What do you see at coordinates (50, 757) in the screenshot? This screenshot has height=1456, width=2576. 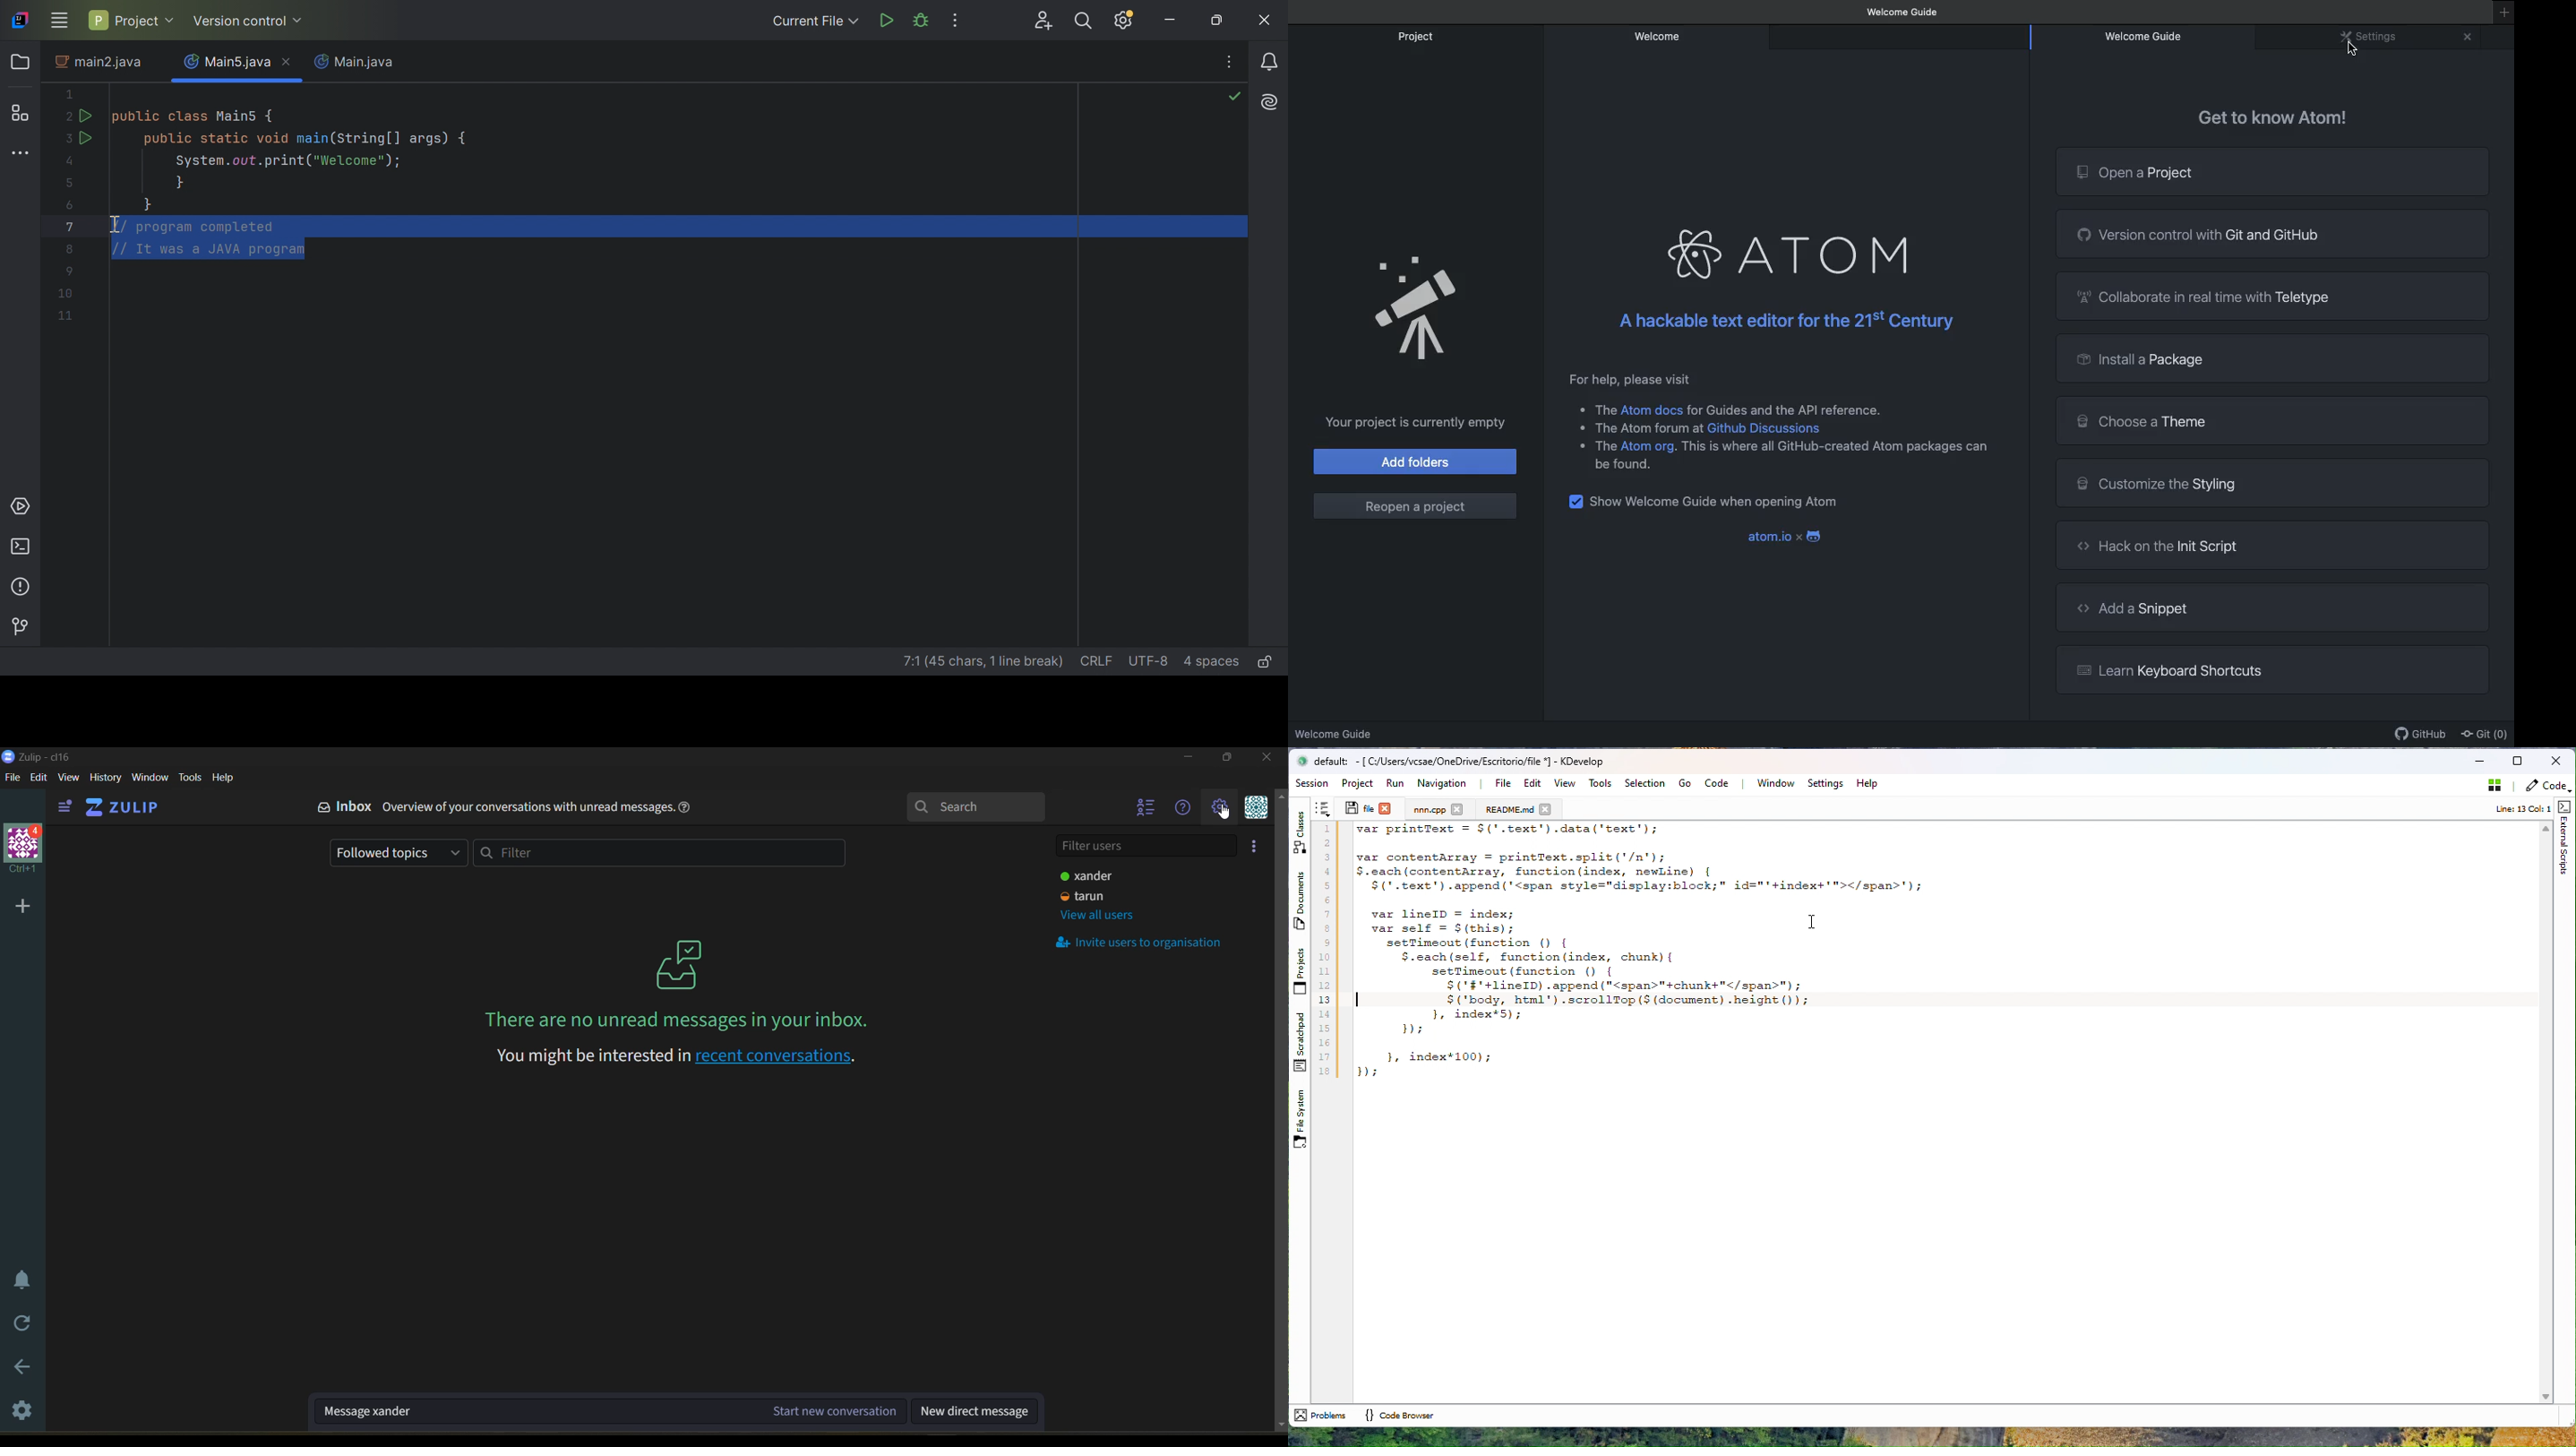 I see `app name and organisation name` at bounding box center [50, 757].